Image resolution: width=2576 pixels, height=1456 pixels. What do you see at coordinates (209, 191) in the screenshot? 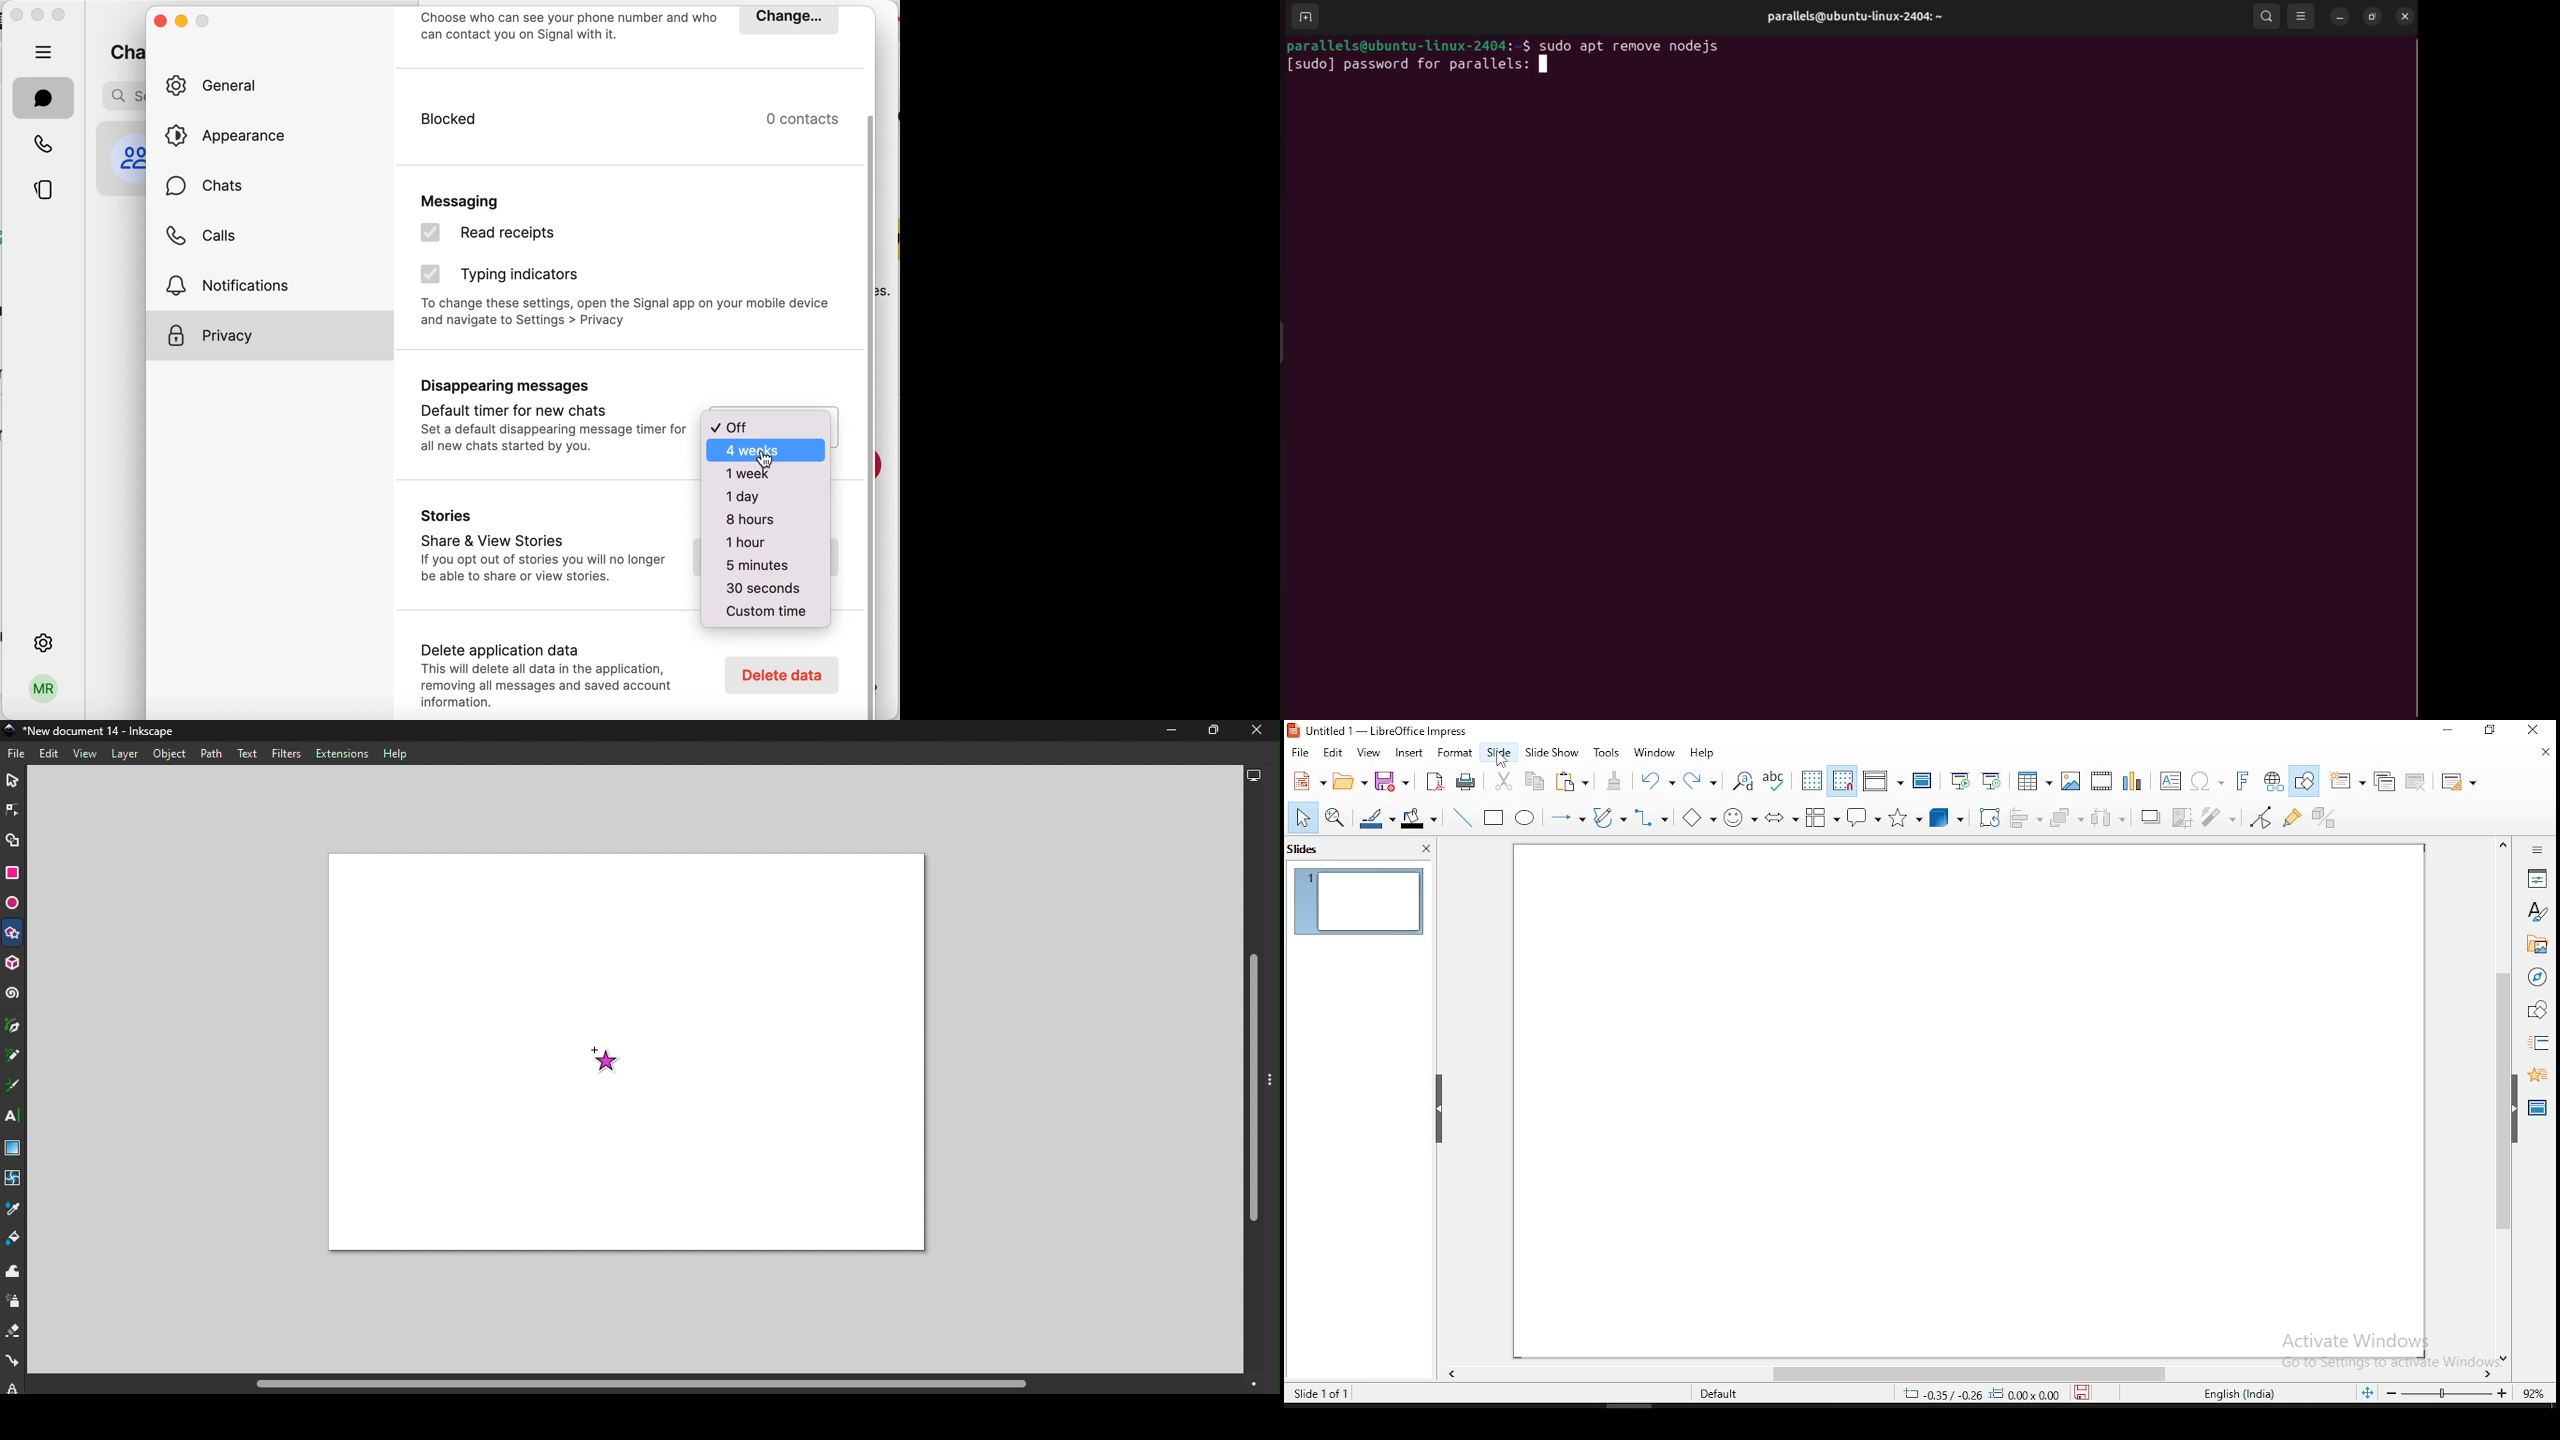
I see `chats` at bounding box center [209, 191].